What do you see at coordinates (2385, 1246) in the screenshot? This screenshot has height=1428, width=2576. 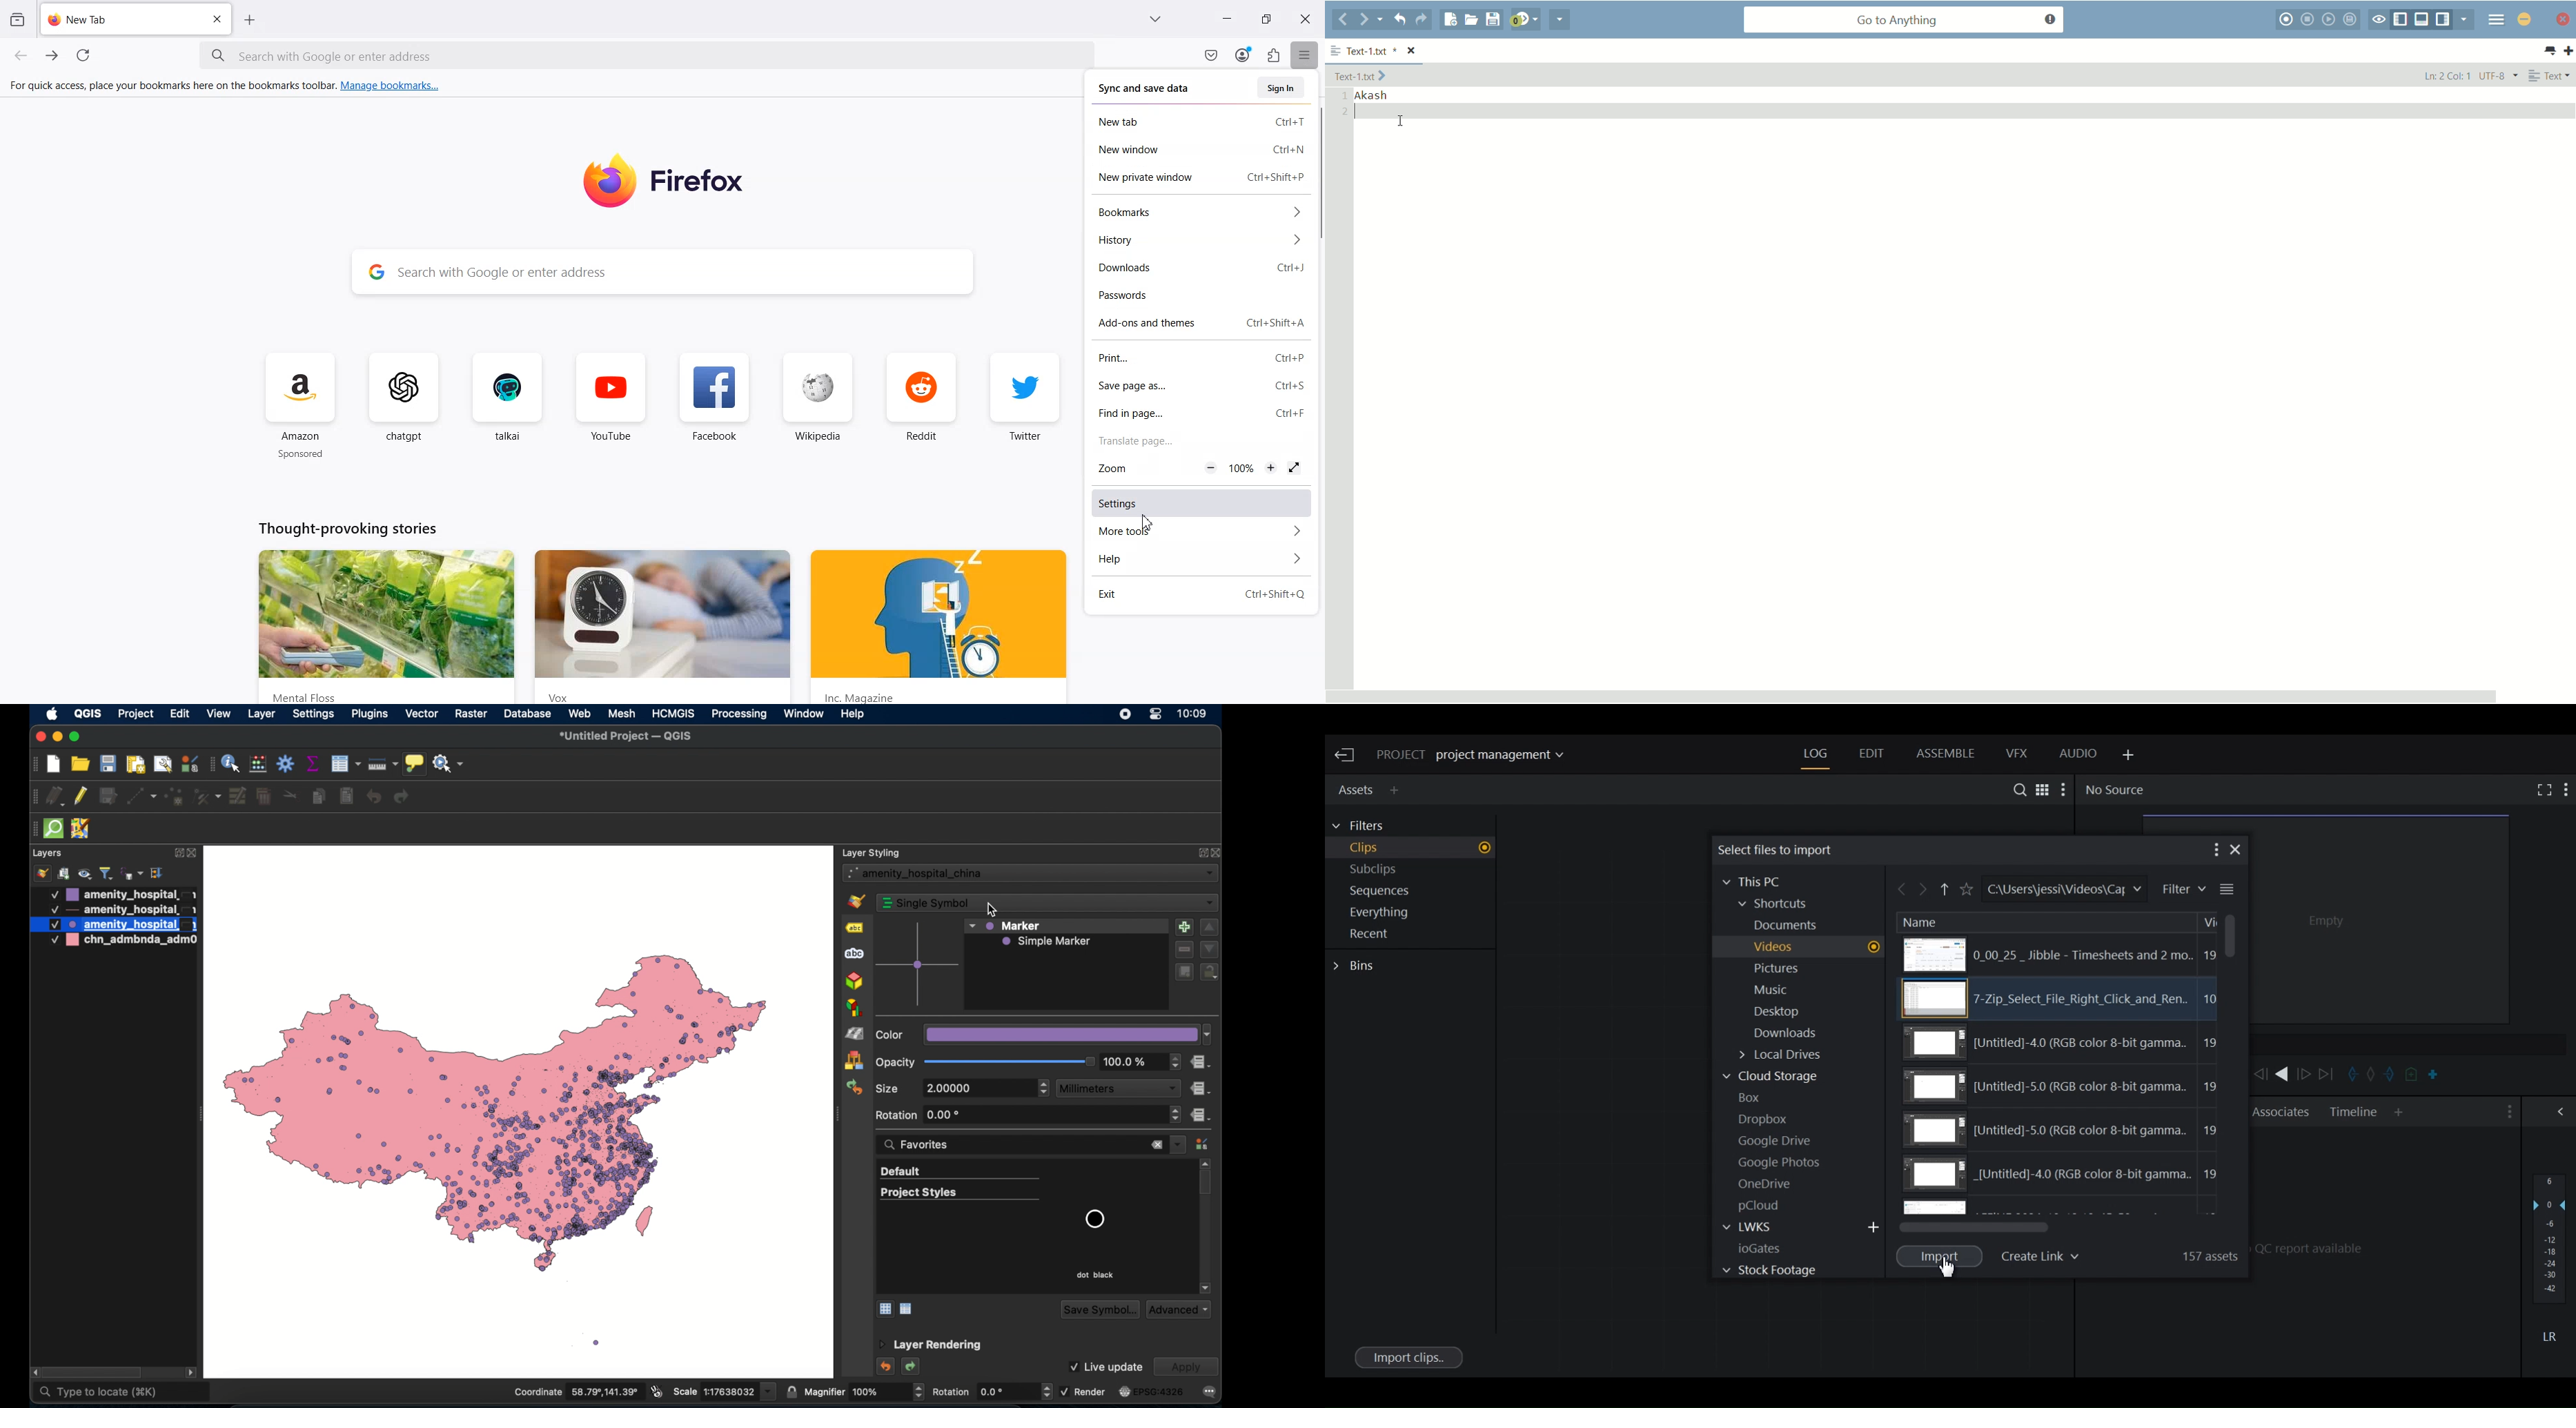 I see `QC Reports` at bounding box center [2385, 1246].